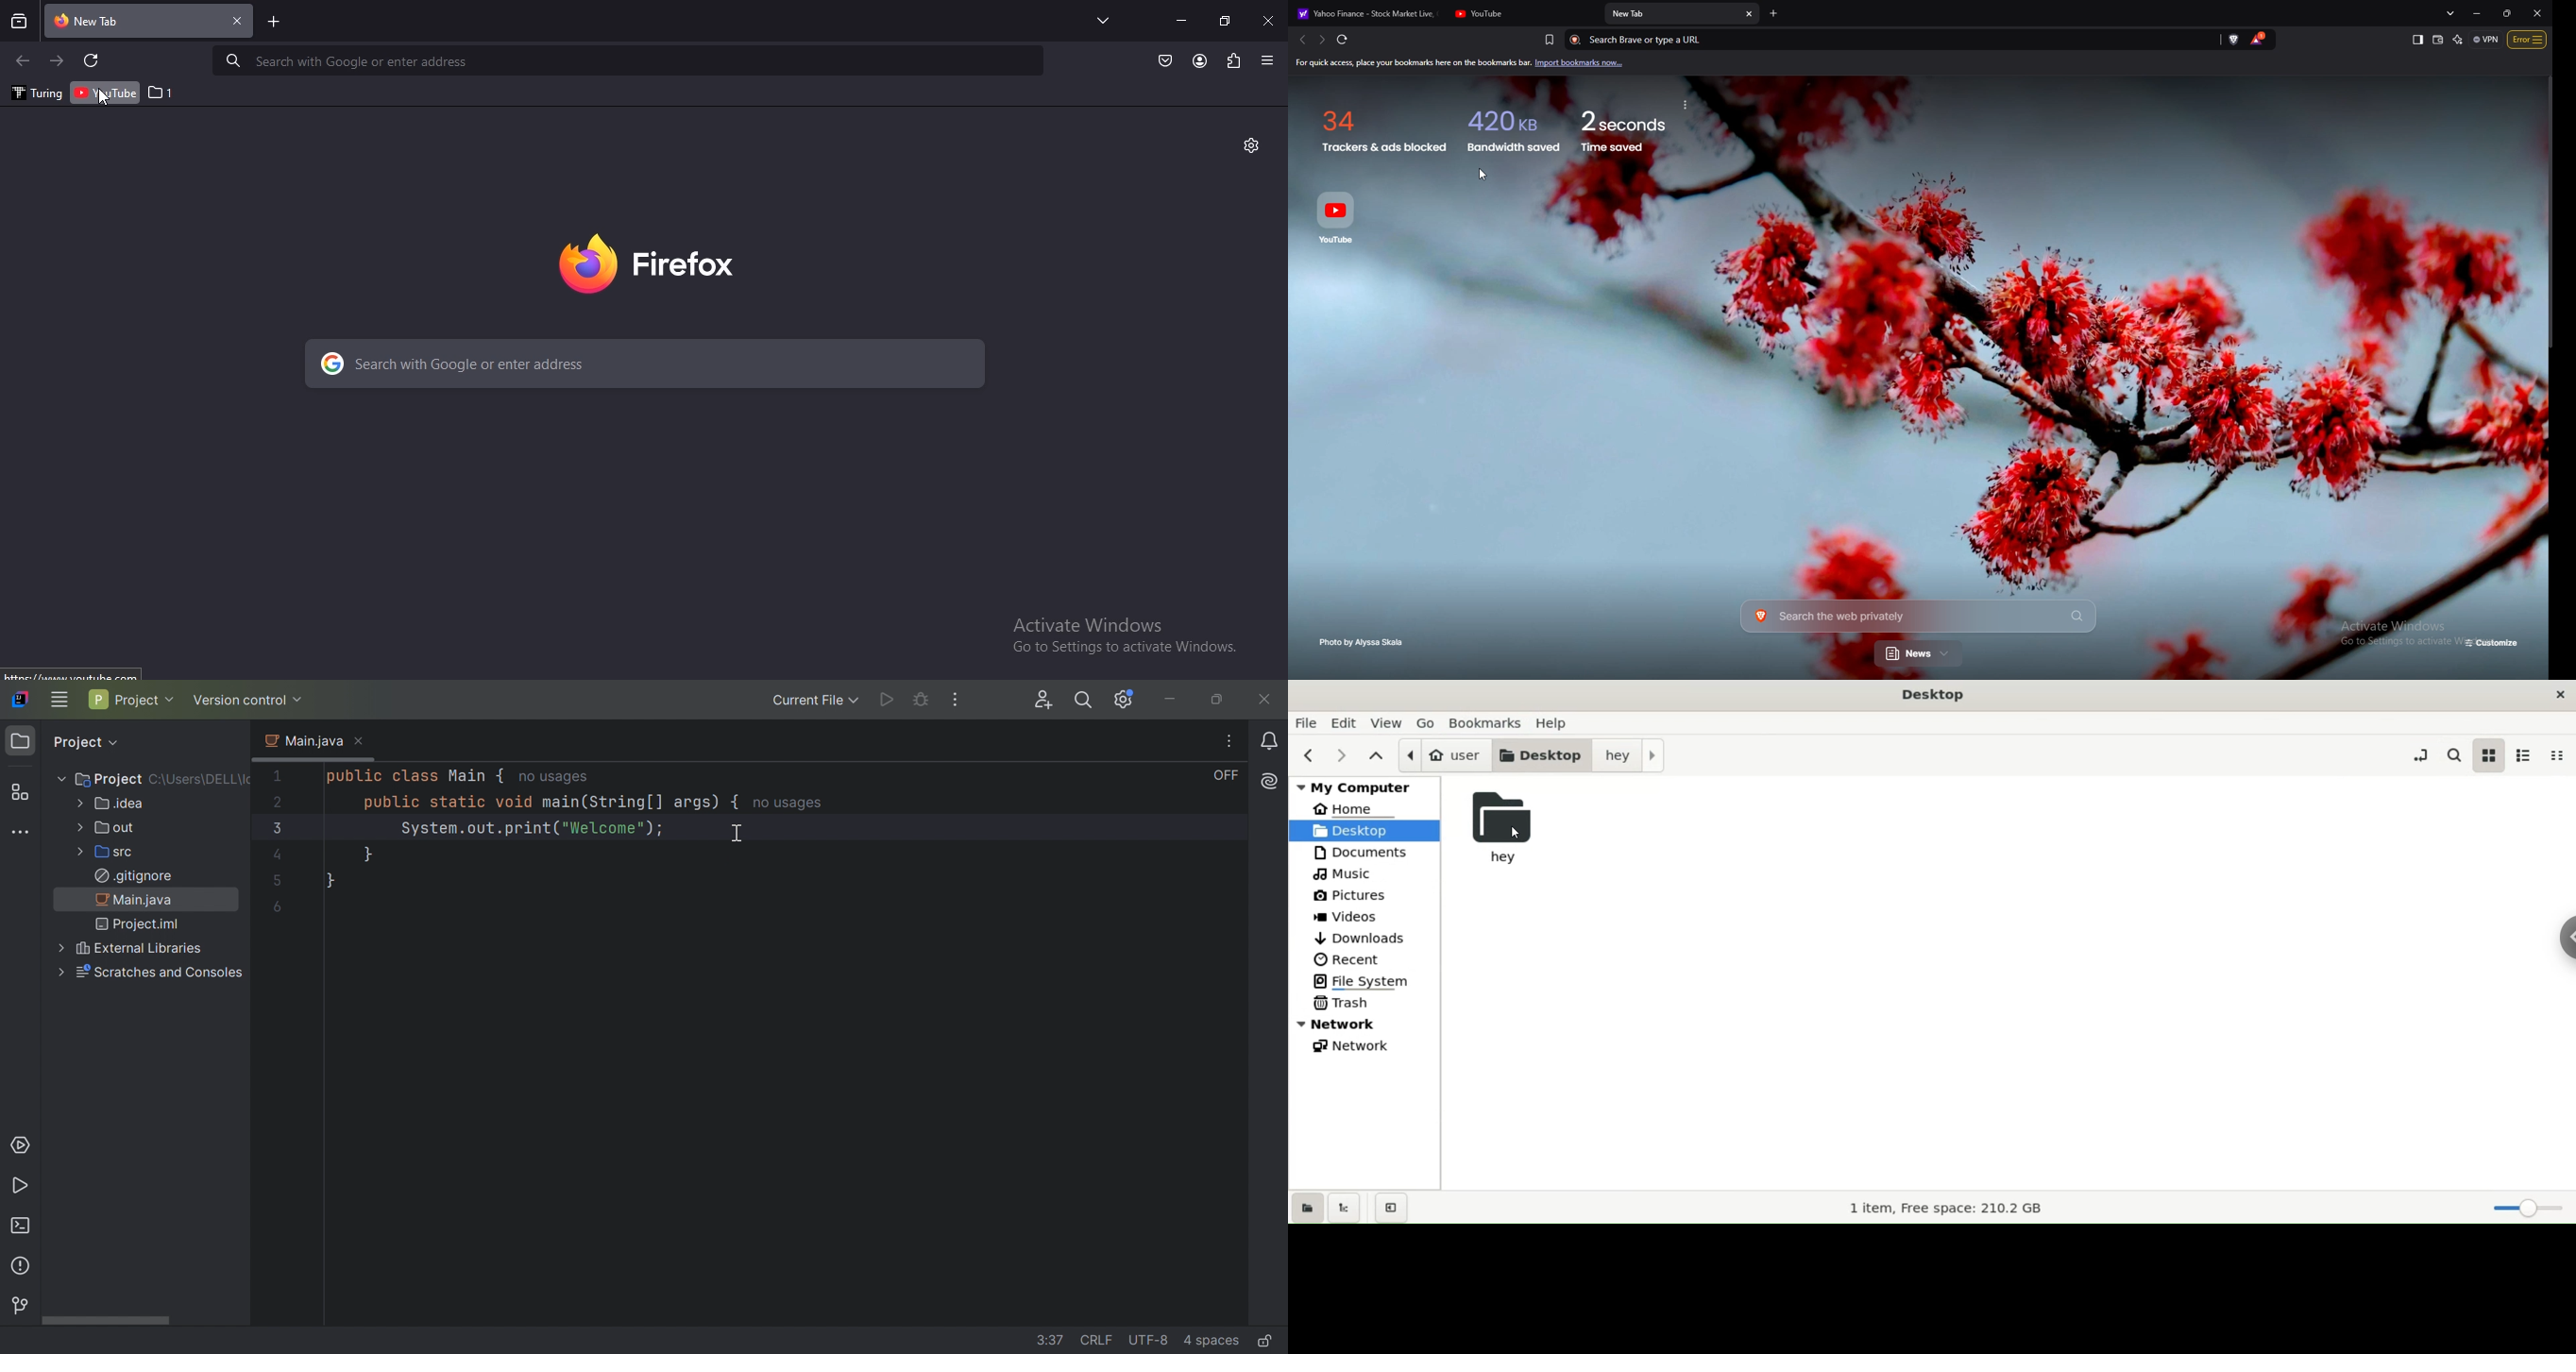 The image size is (2576, 1372). I want to click on videos, so click(1348, 919).